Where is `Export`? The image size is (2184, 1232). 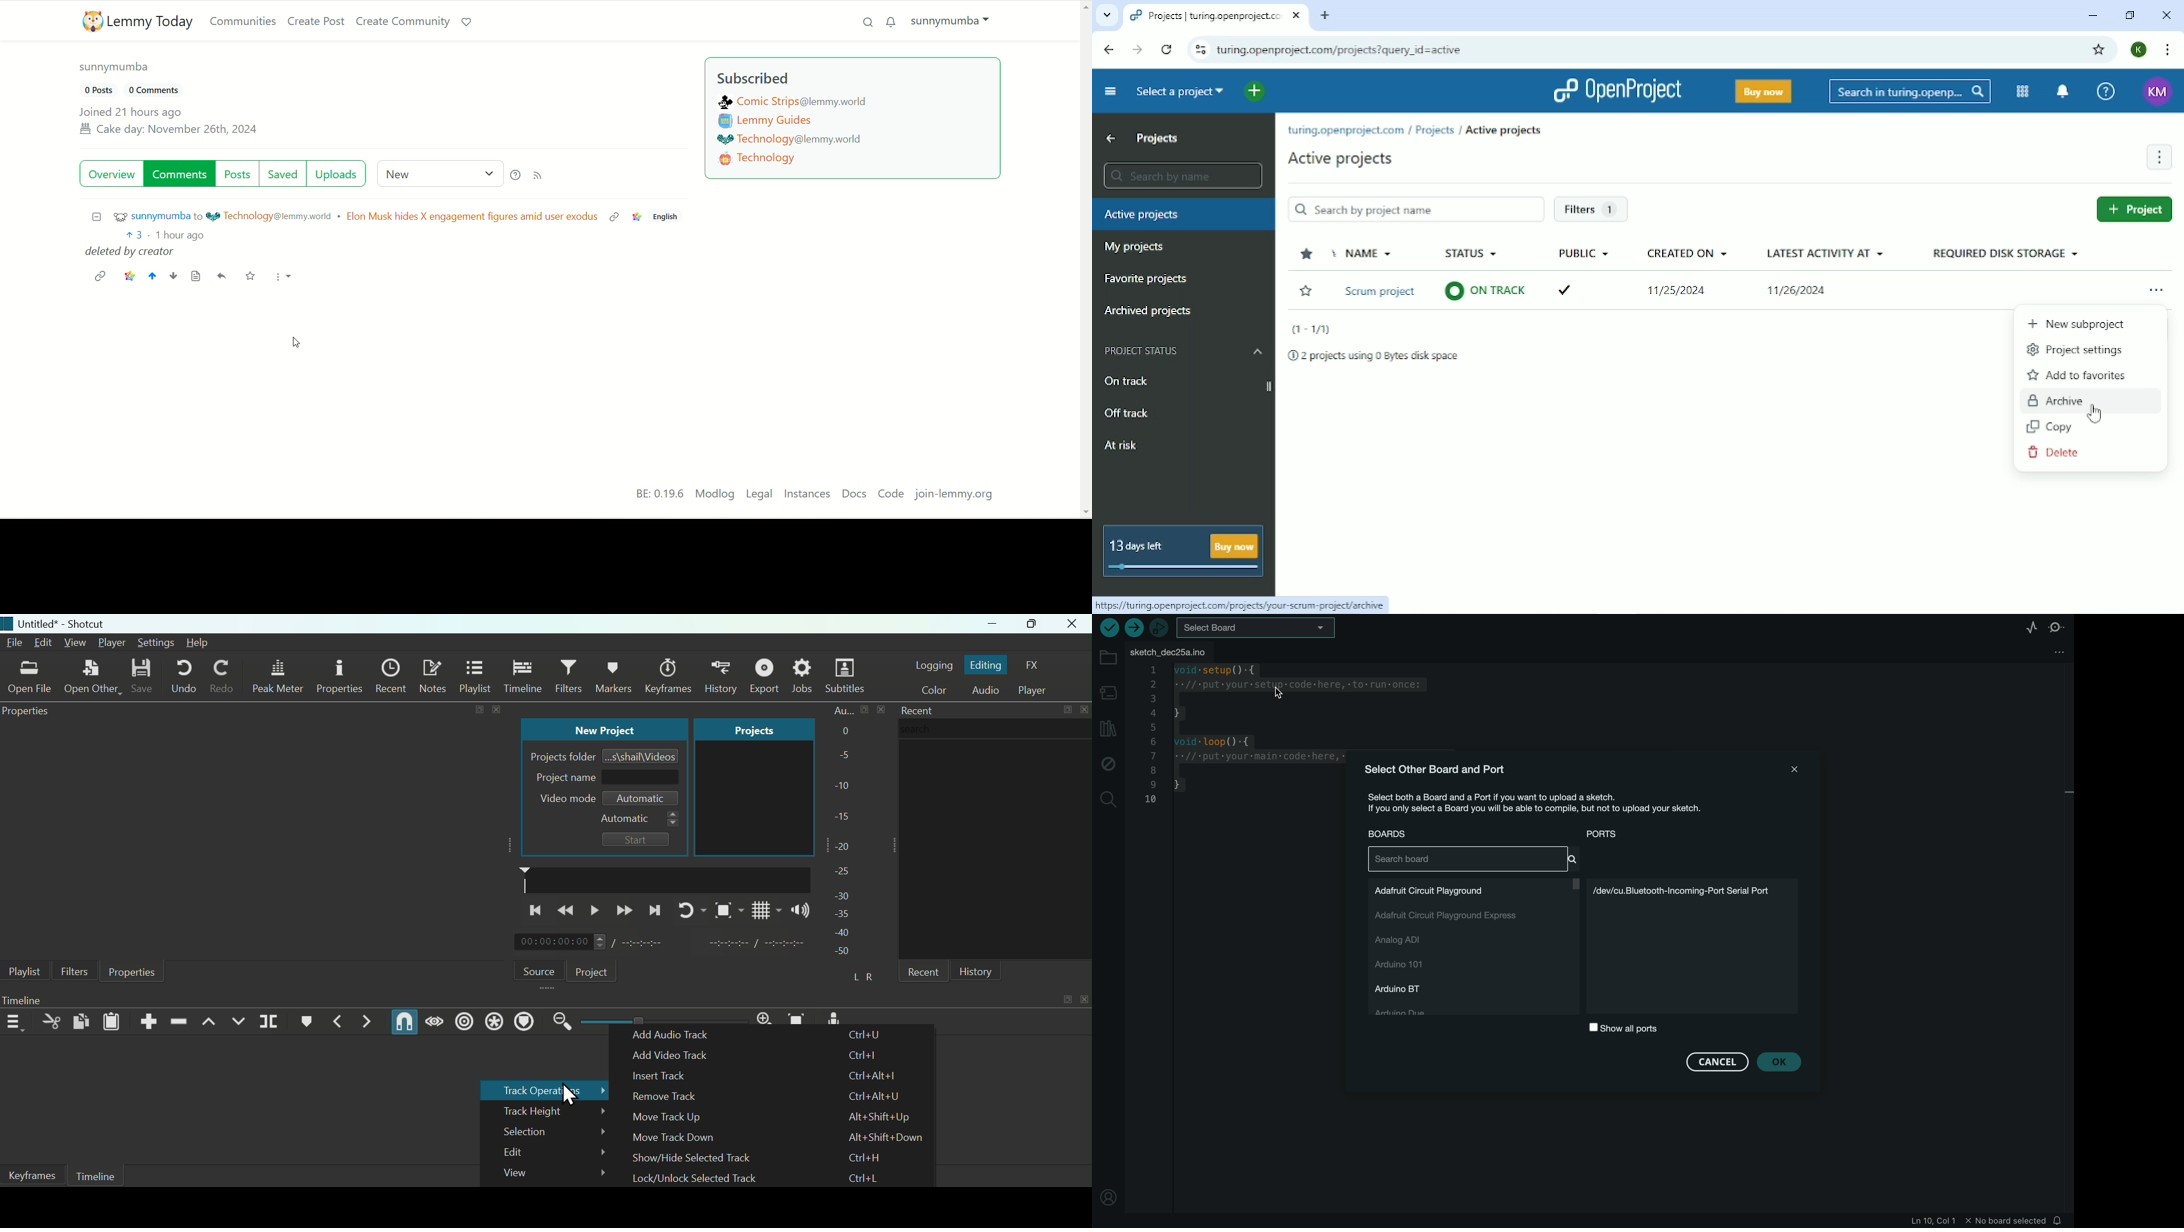 Export is located at coordinates (767, 676).